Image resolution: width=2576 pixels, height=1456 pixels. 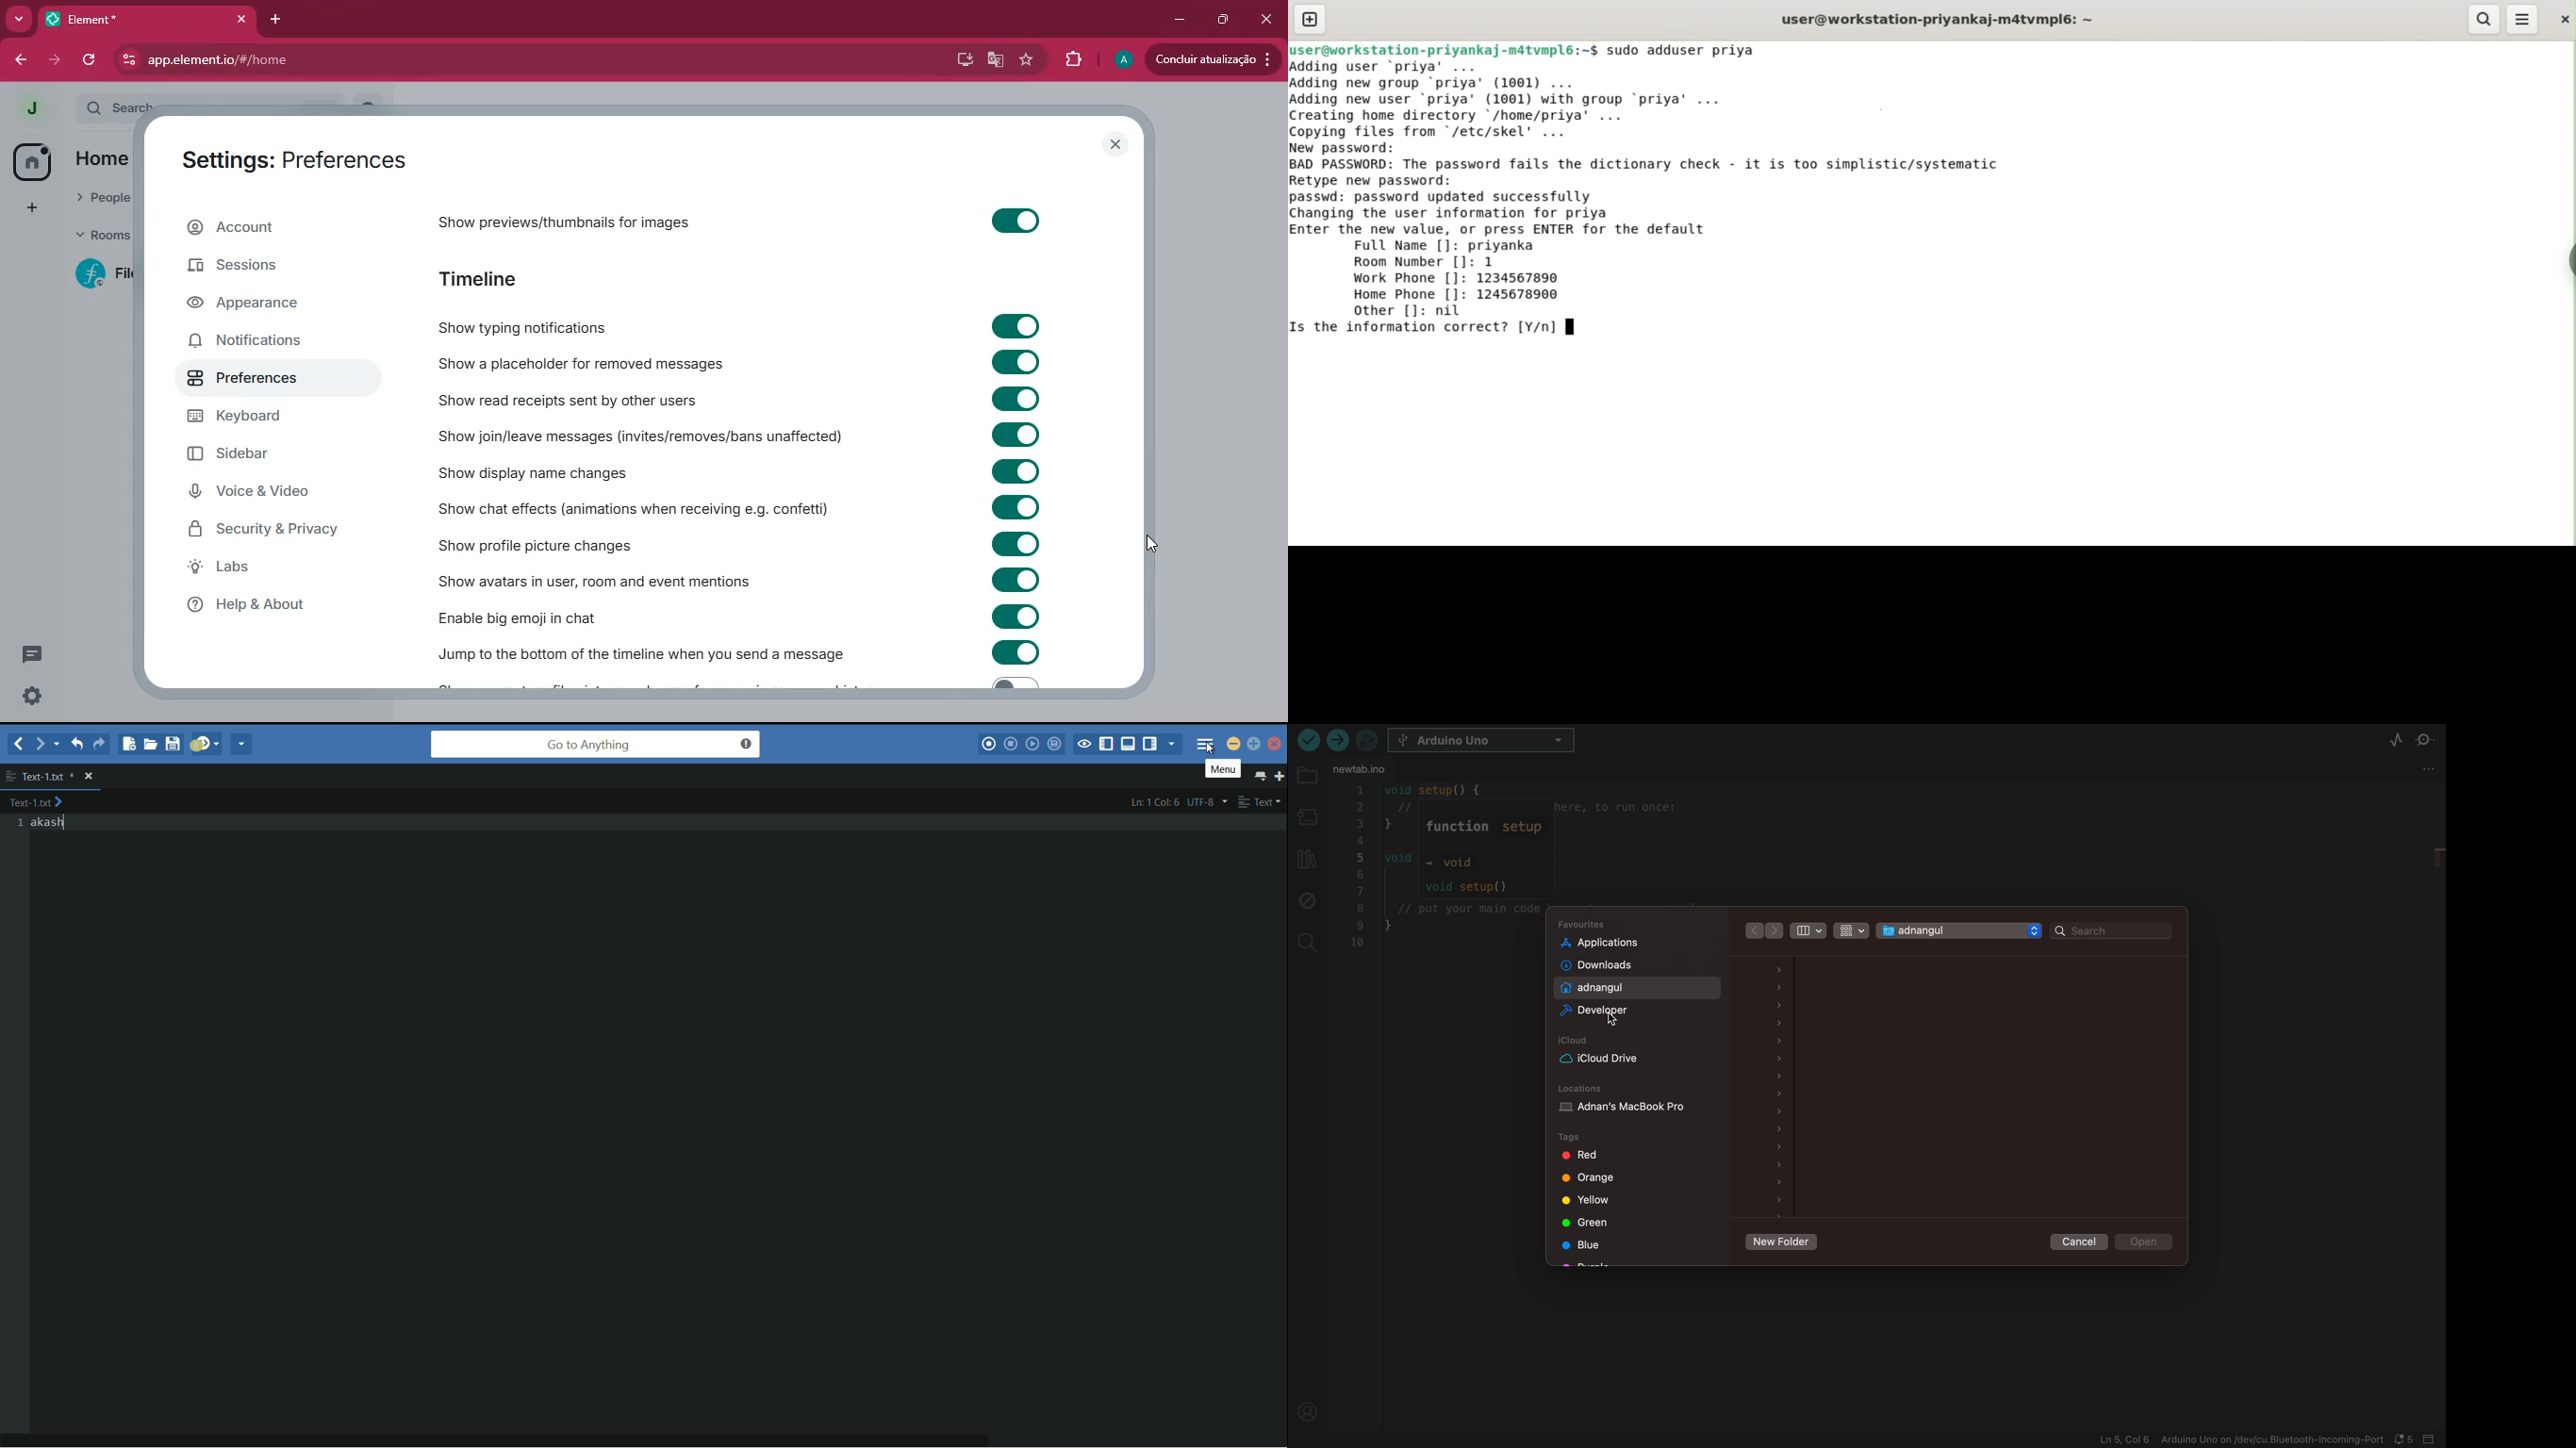 What do you see at coordinates (241, 18) in the screenshot?
I see `close` at bounding box center [241, 18].